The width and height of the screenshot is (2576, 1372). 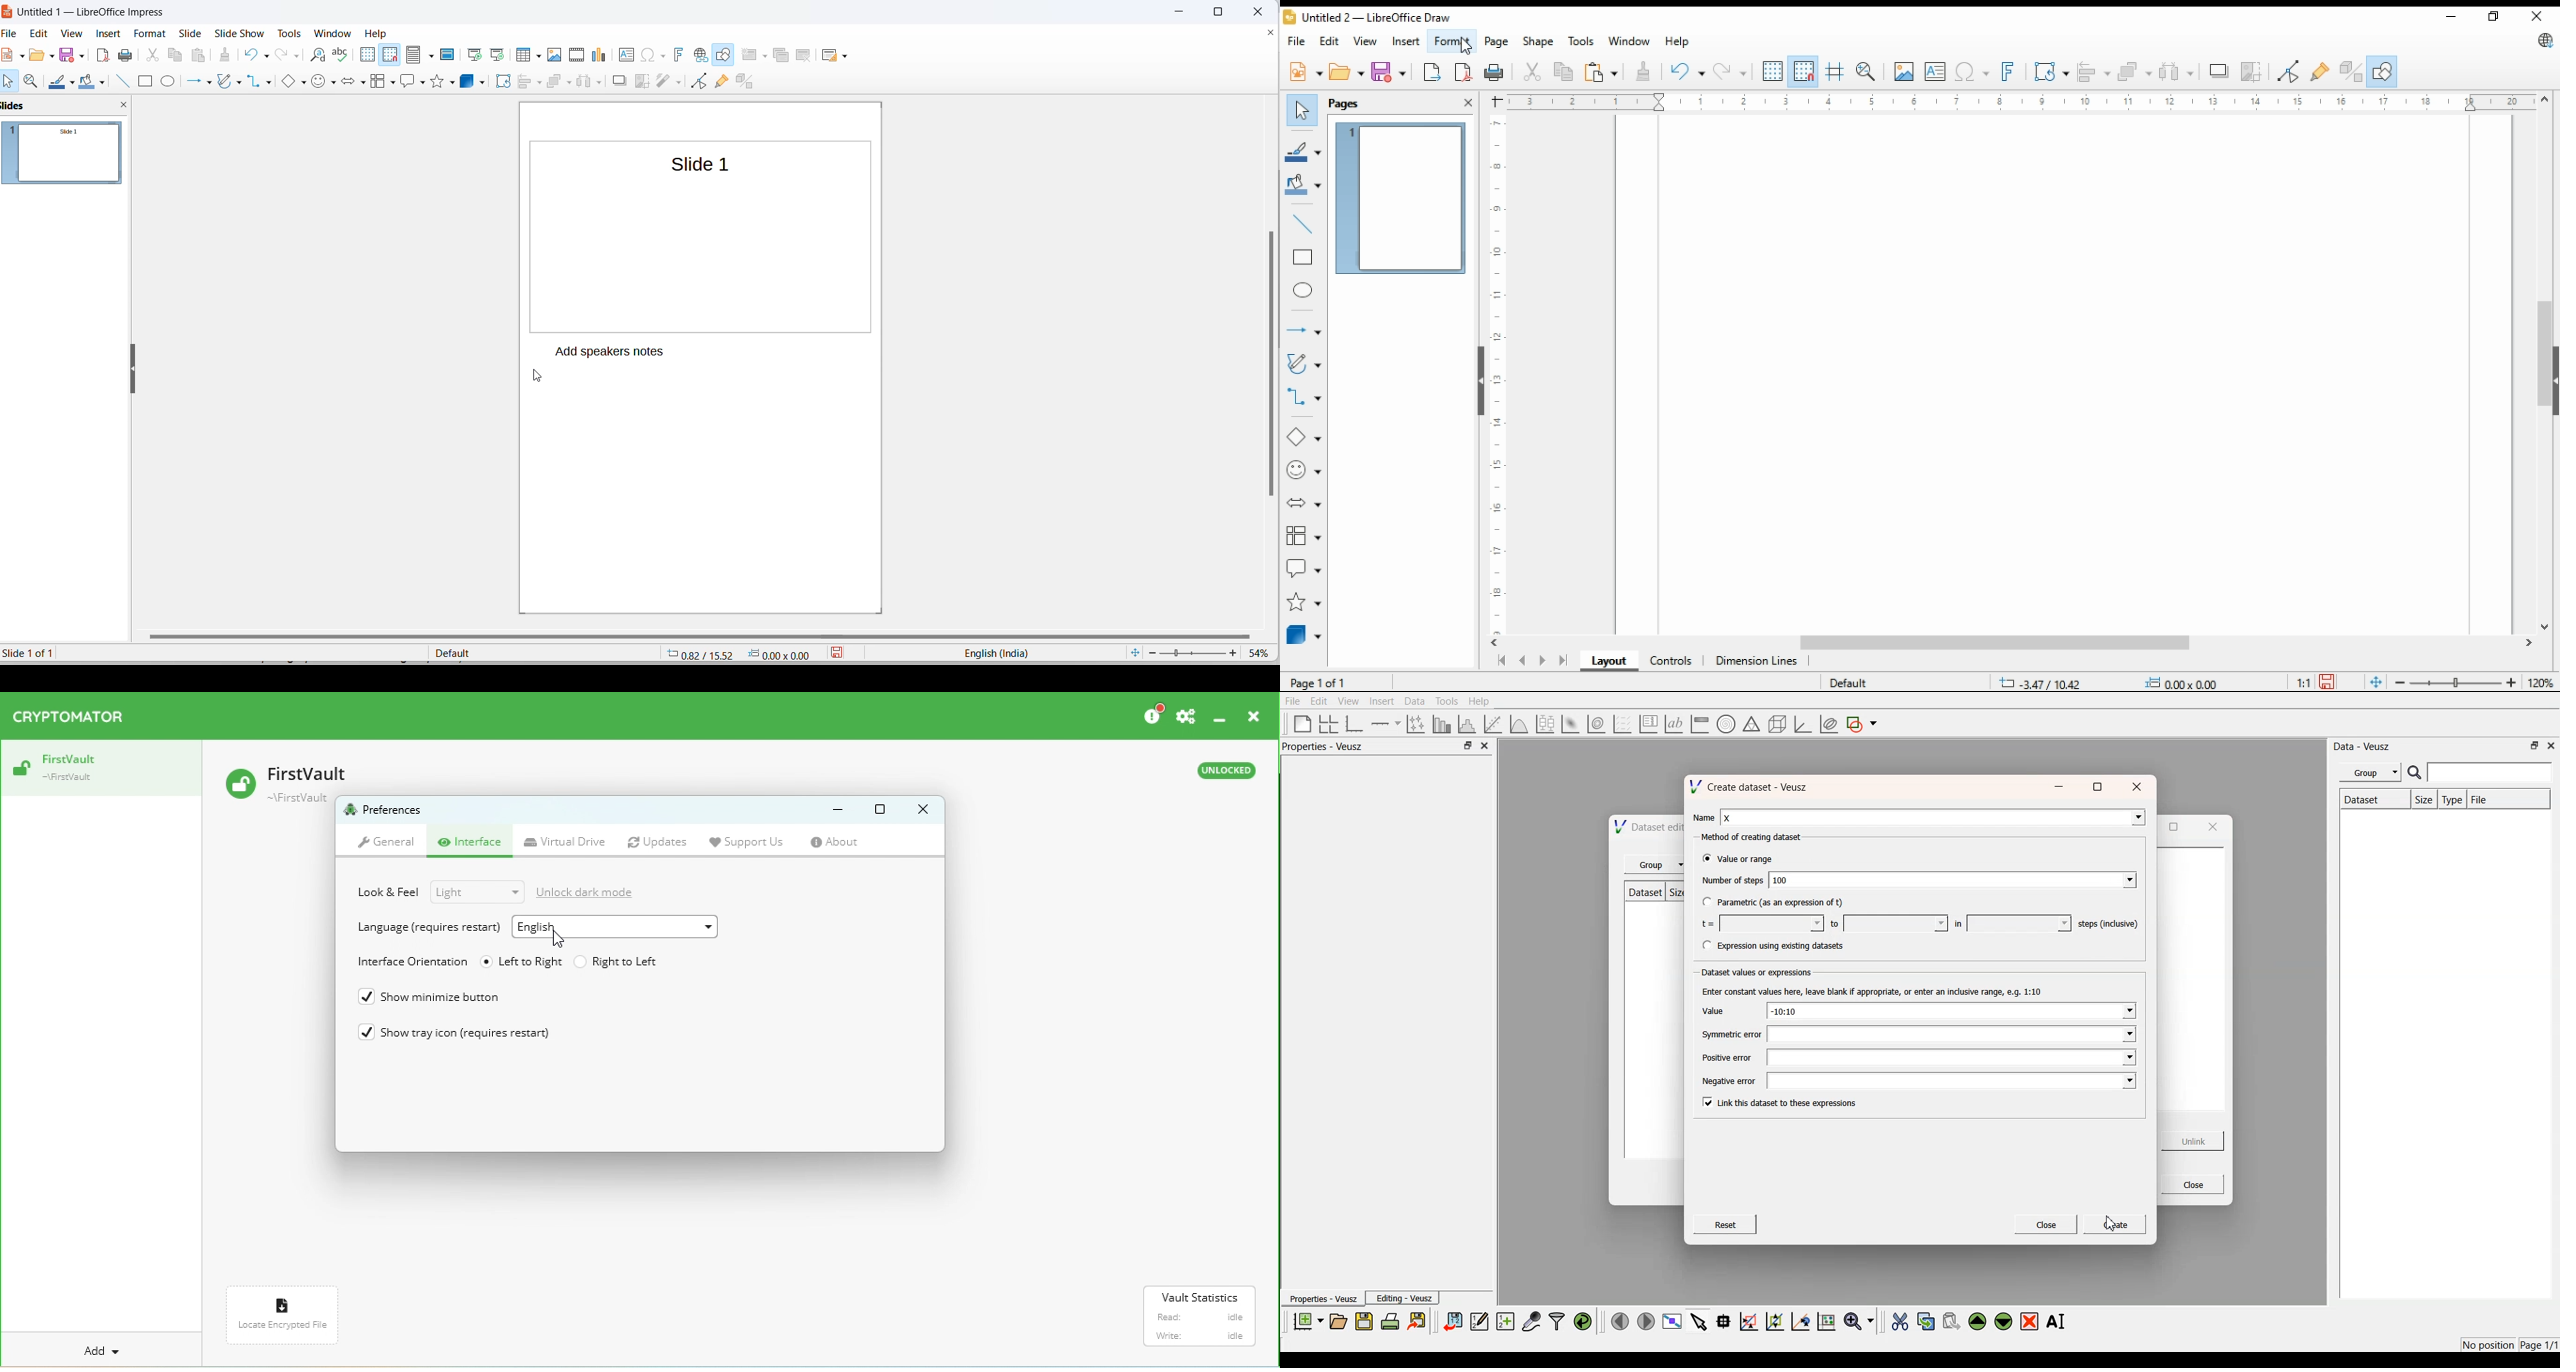 What do you see at coordinates (2490, 1343) in the screenshot?
I see `No position` at bounding box center [2490, 1343].